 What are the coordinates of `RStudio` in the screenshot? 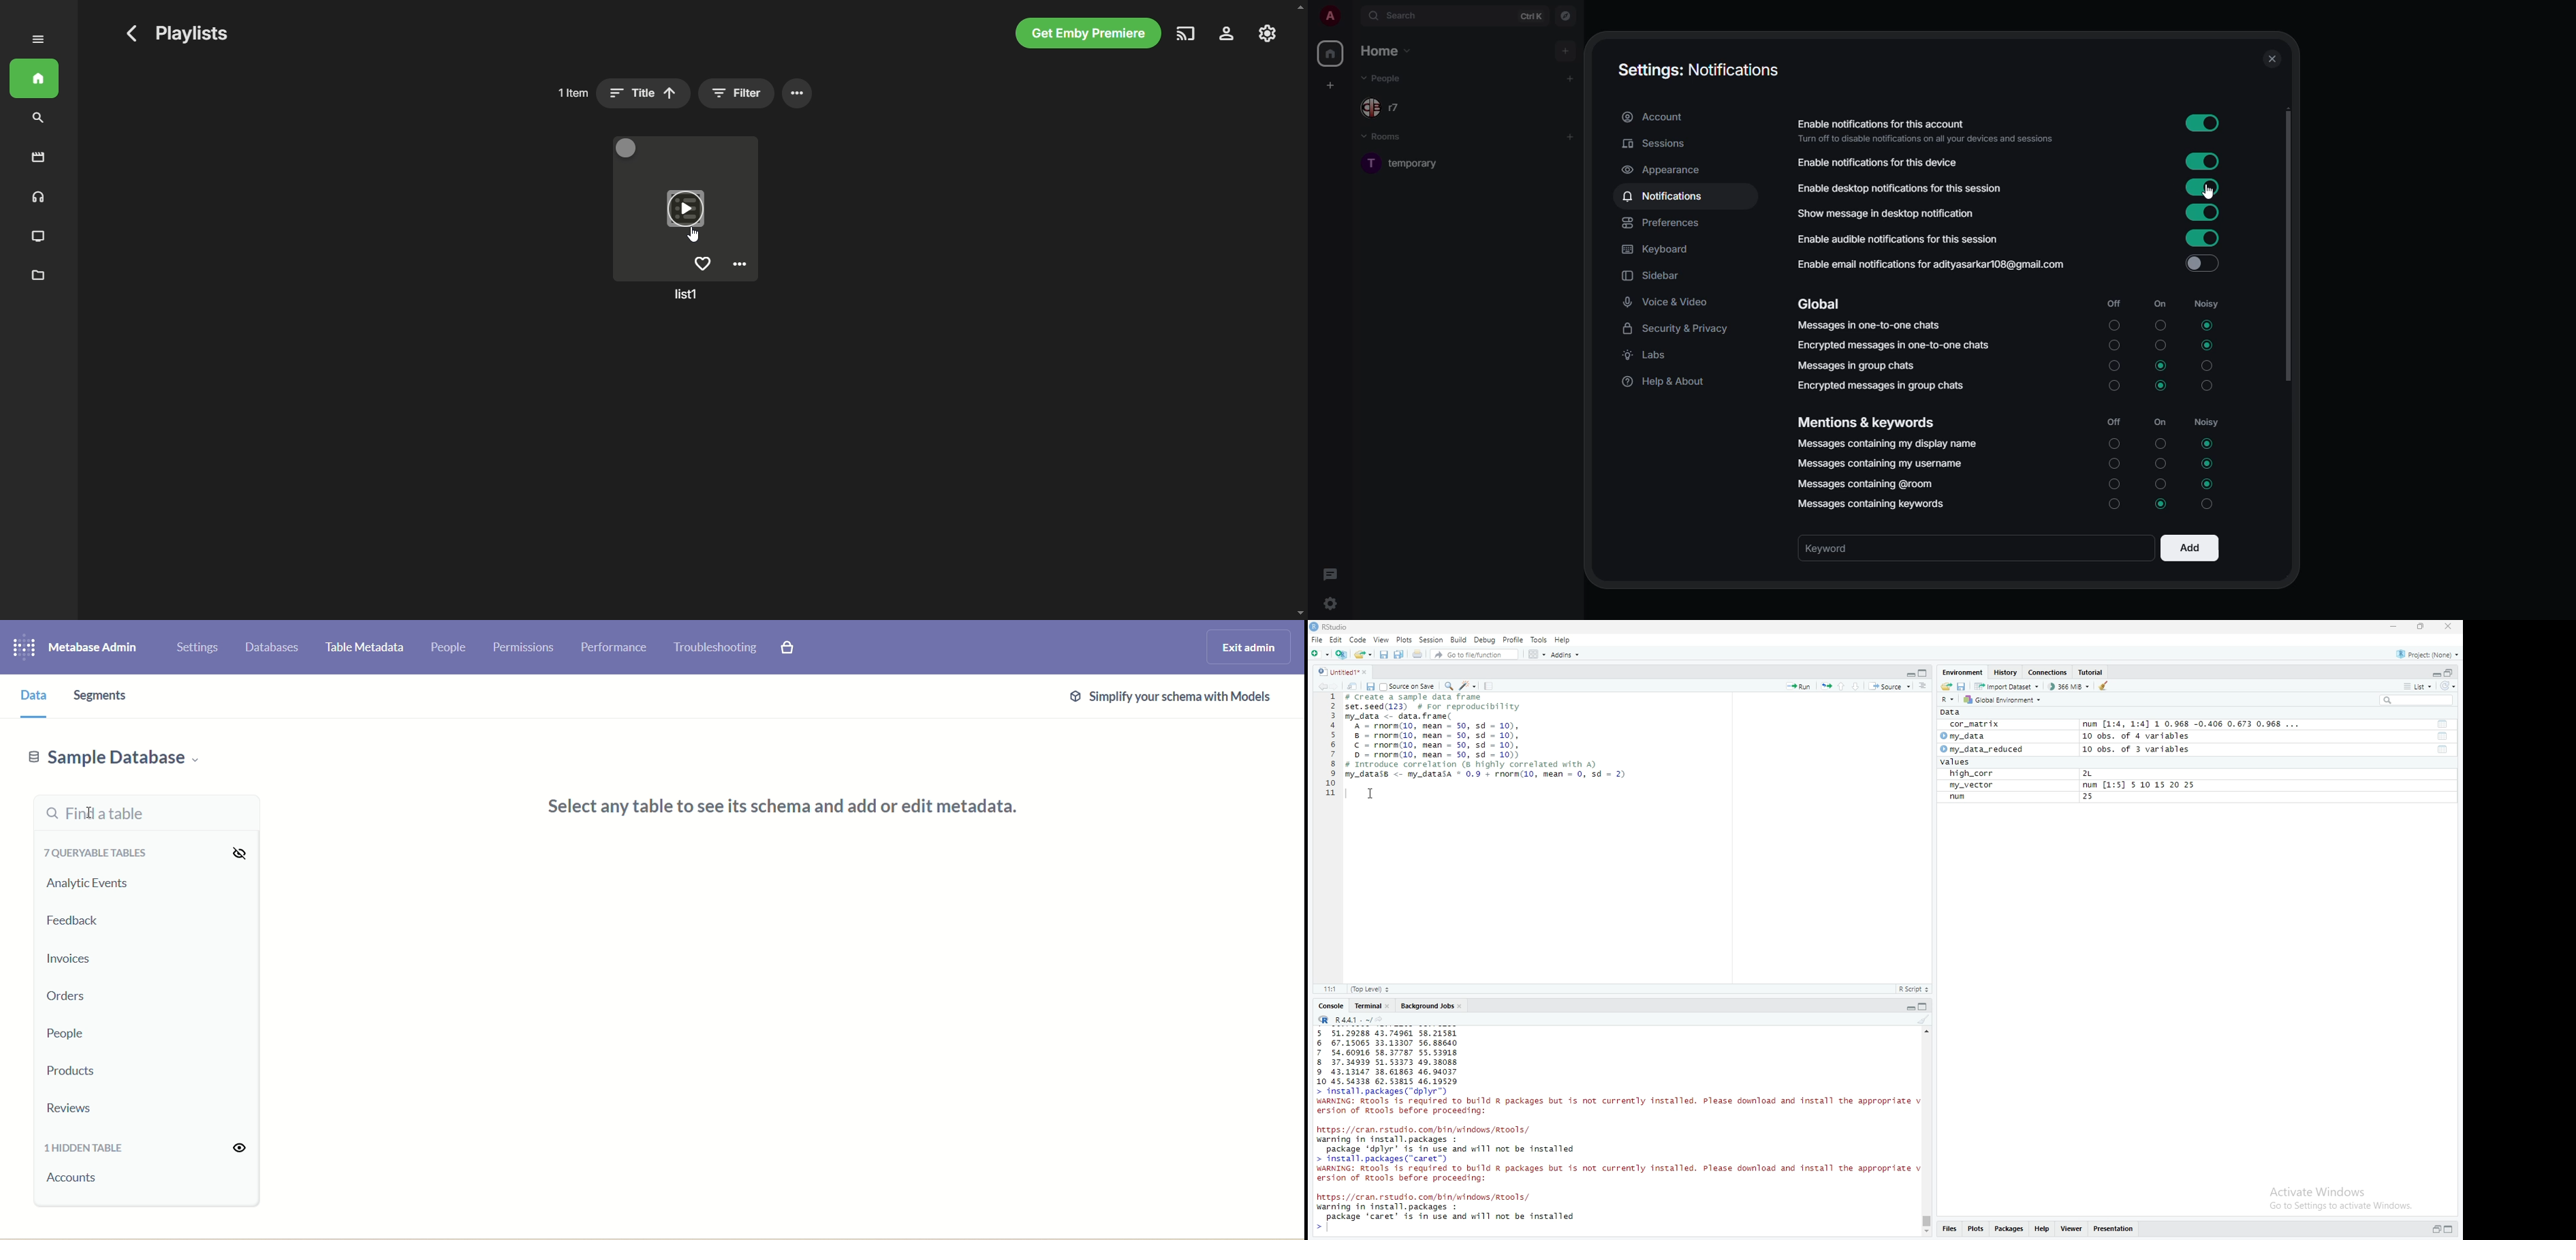 It's located at (1337, 627).